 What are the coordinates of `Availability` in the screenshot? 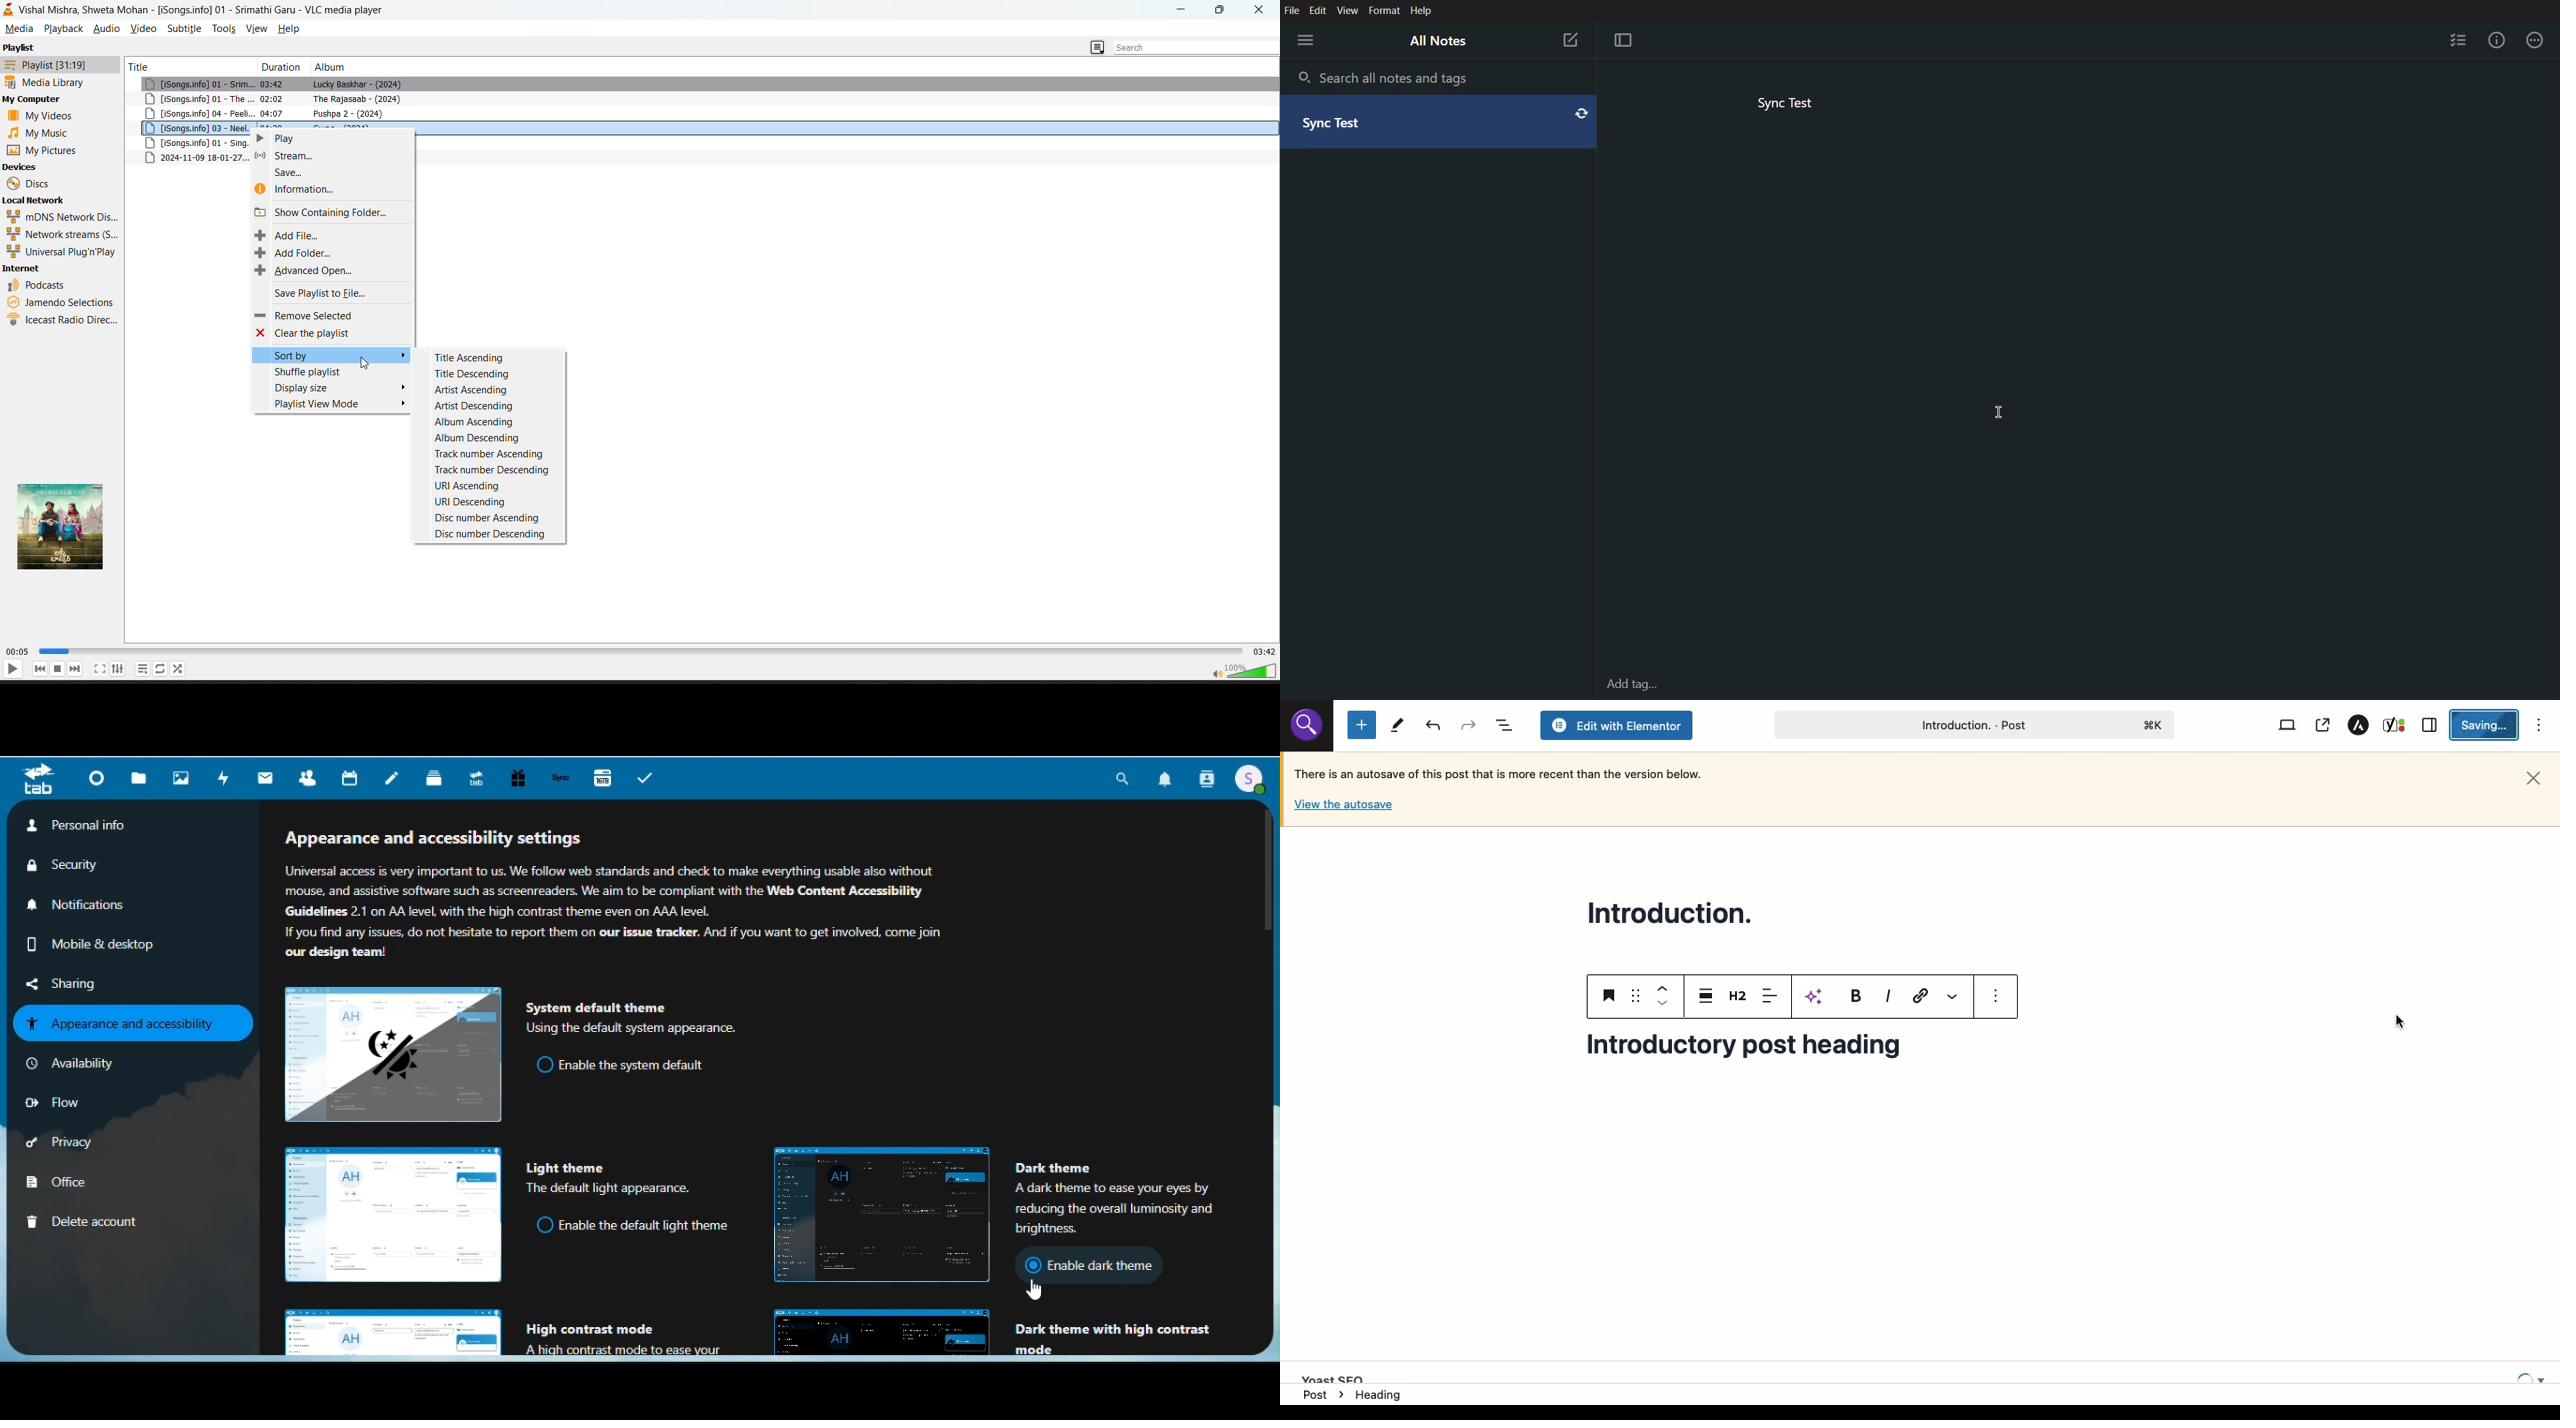 It's located at (78, 1064).